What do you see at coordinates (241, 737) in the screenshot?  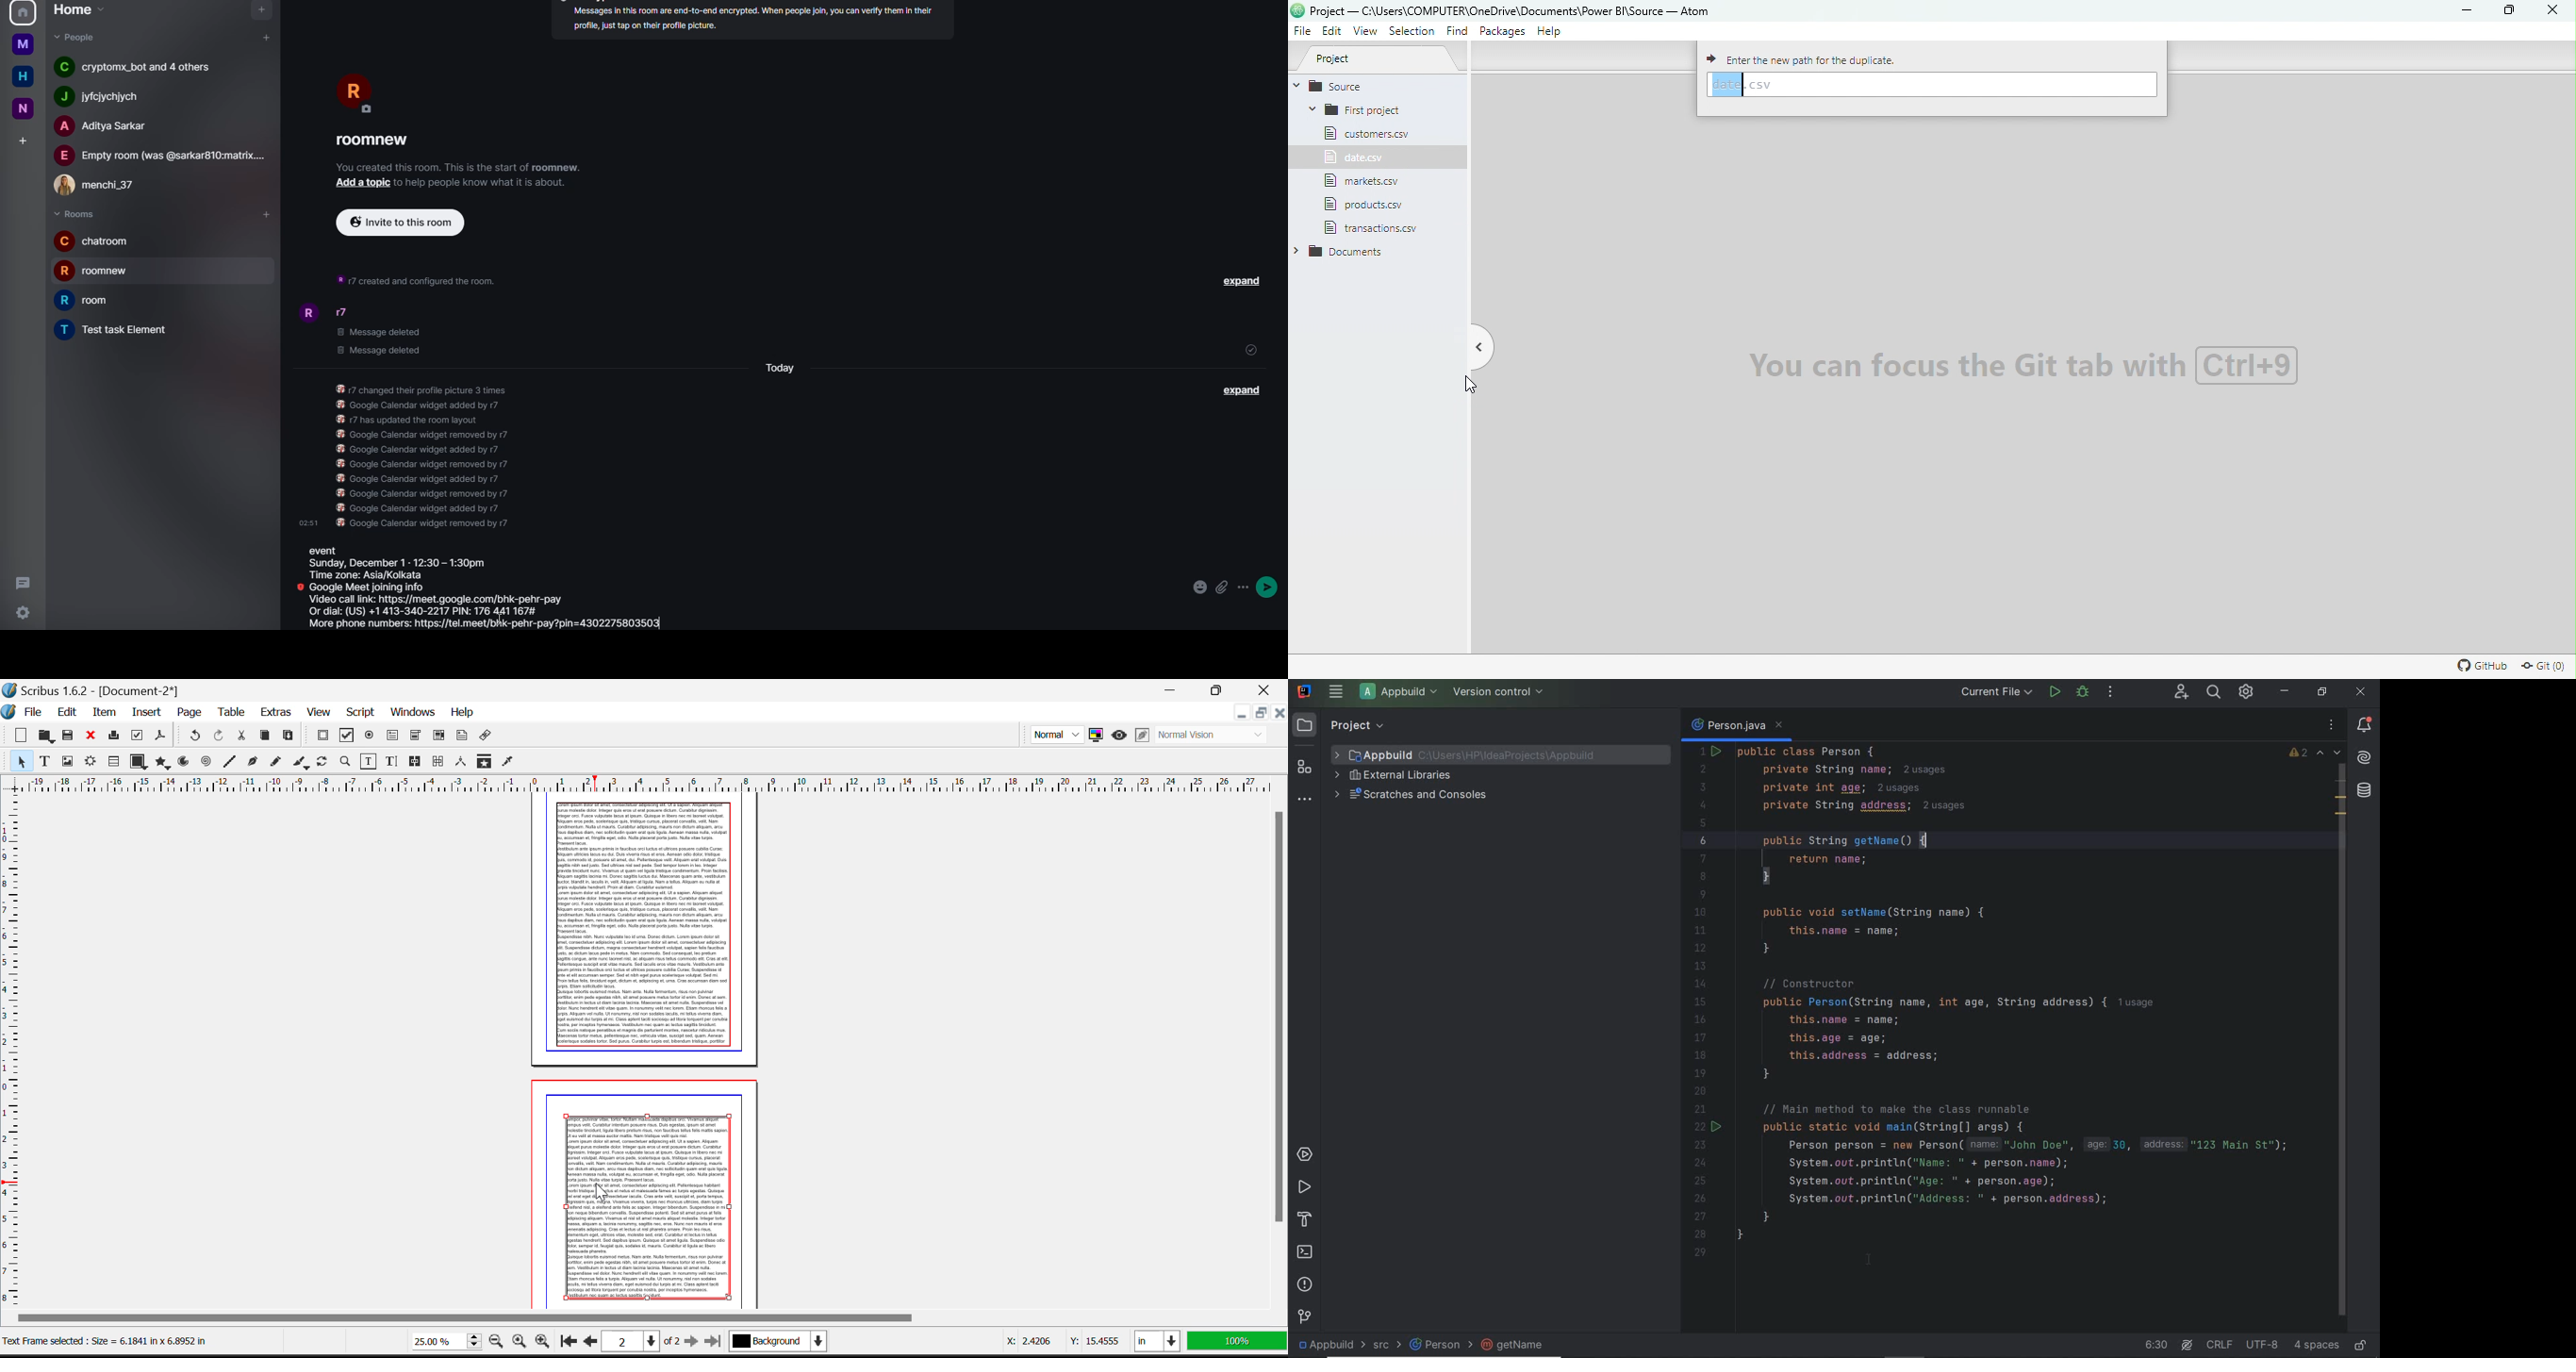 I see `Cut` at bounding box center [241, 737].